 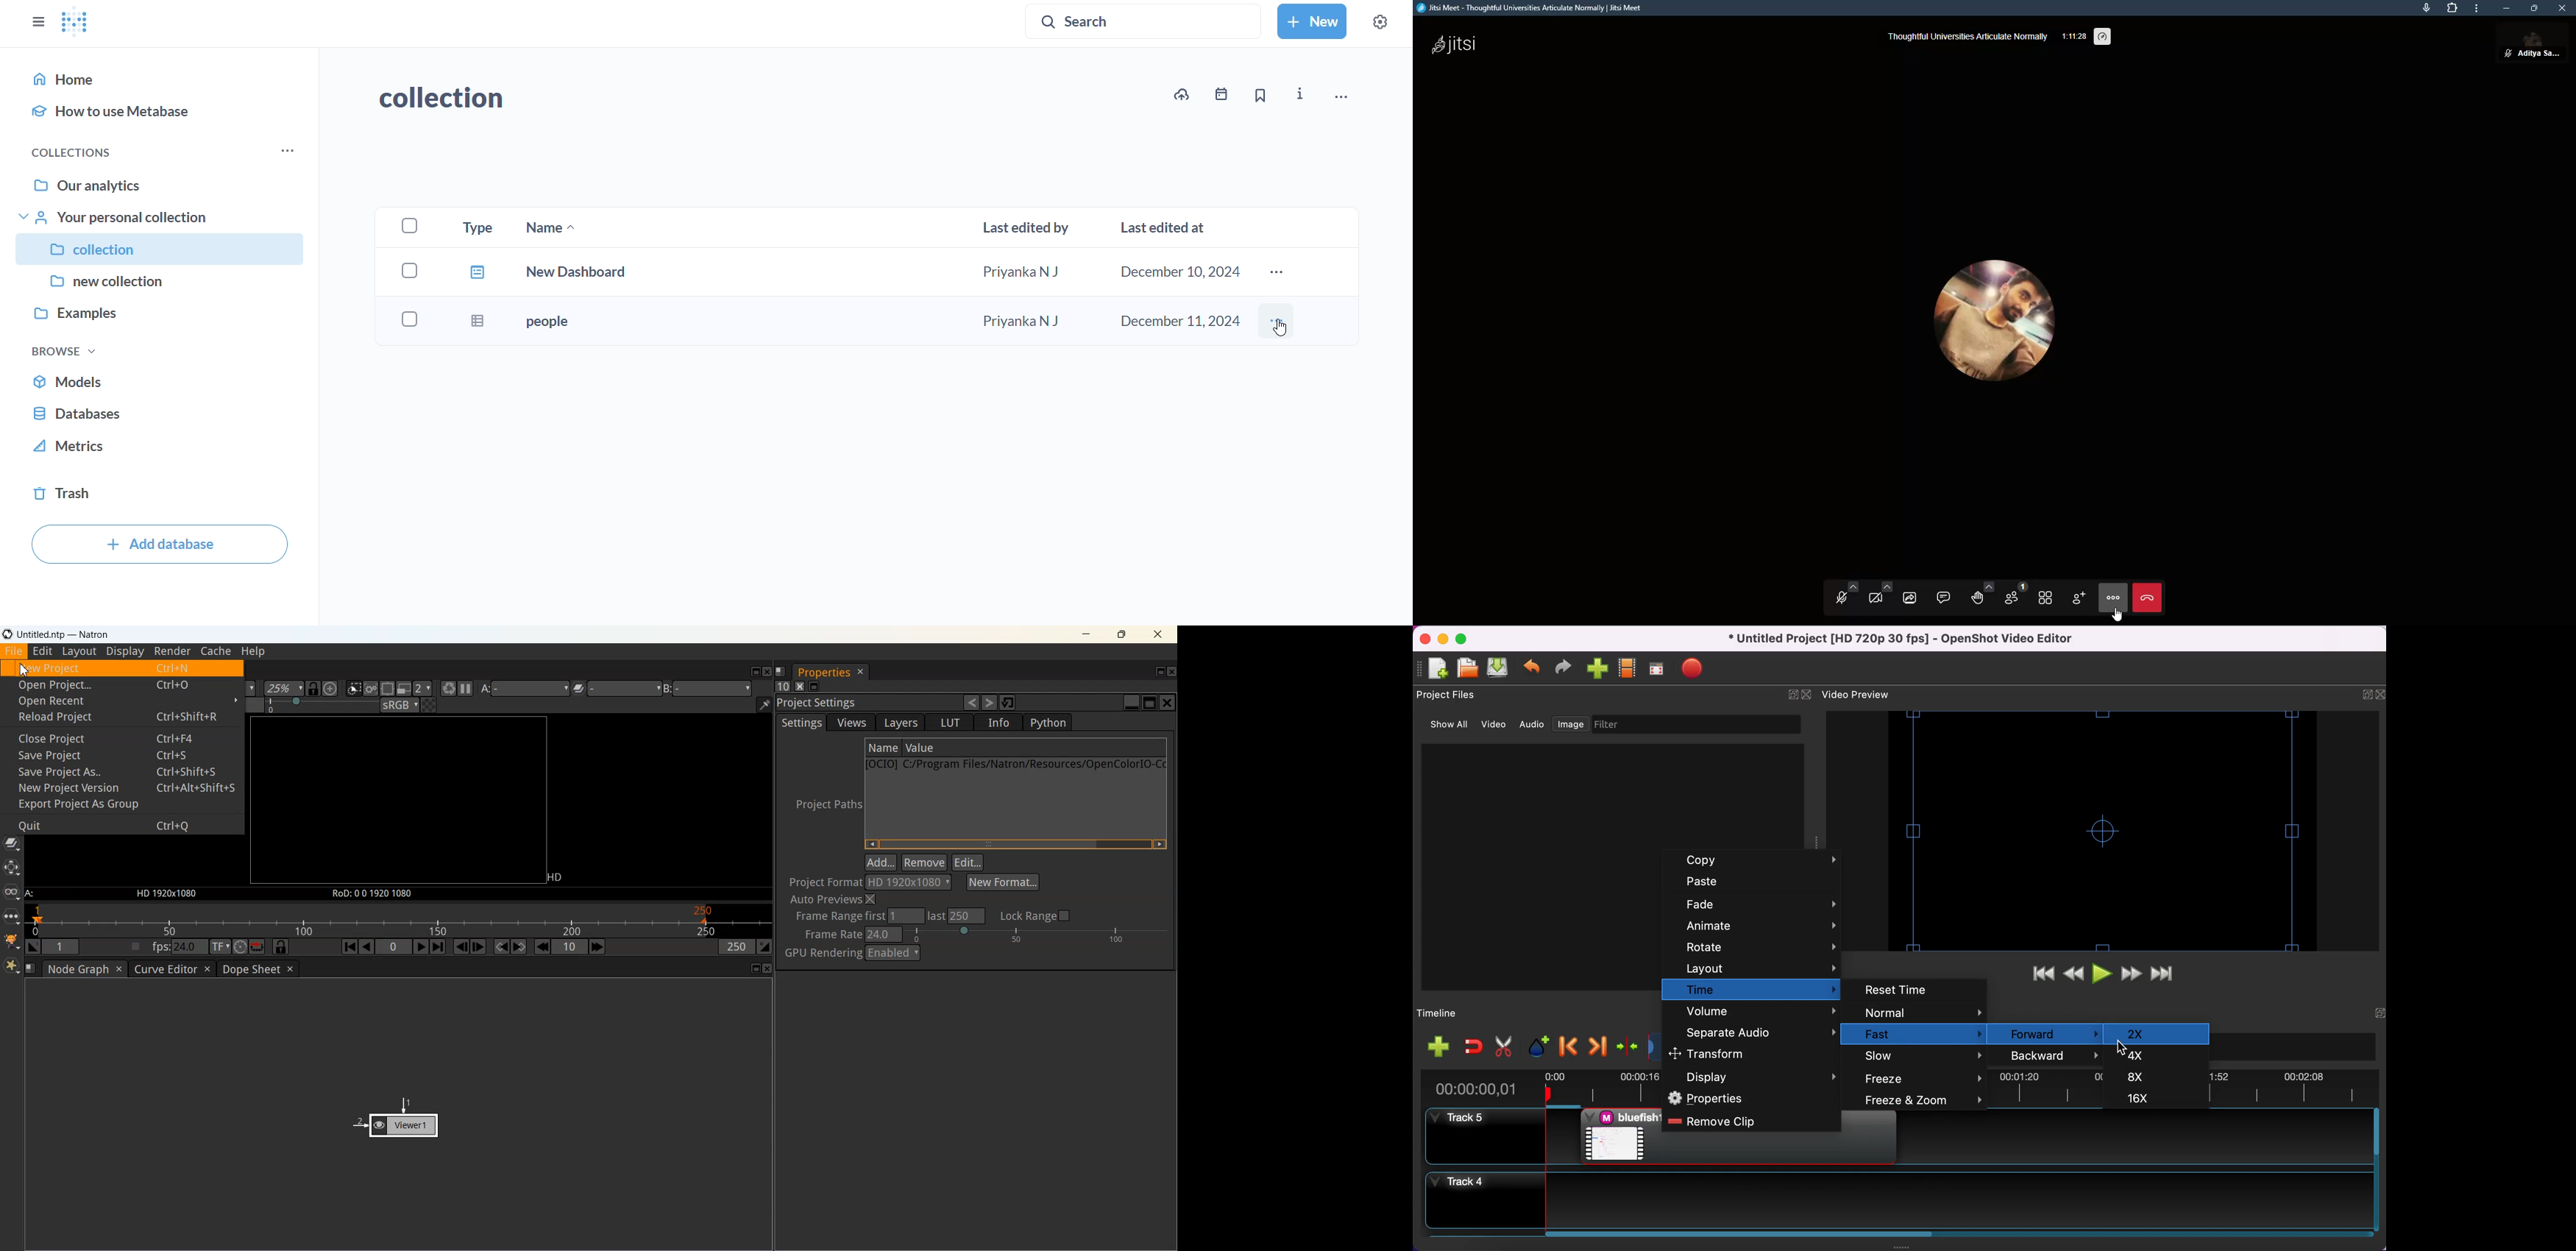 I want to click on redo, so click(x=1567, y=669).